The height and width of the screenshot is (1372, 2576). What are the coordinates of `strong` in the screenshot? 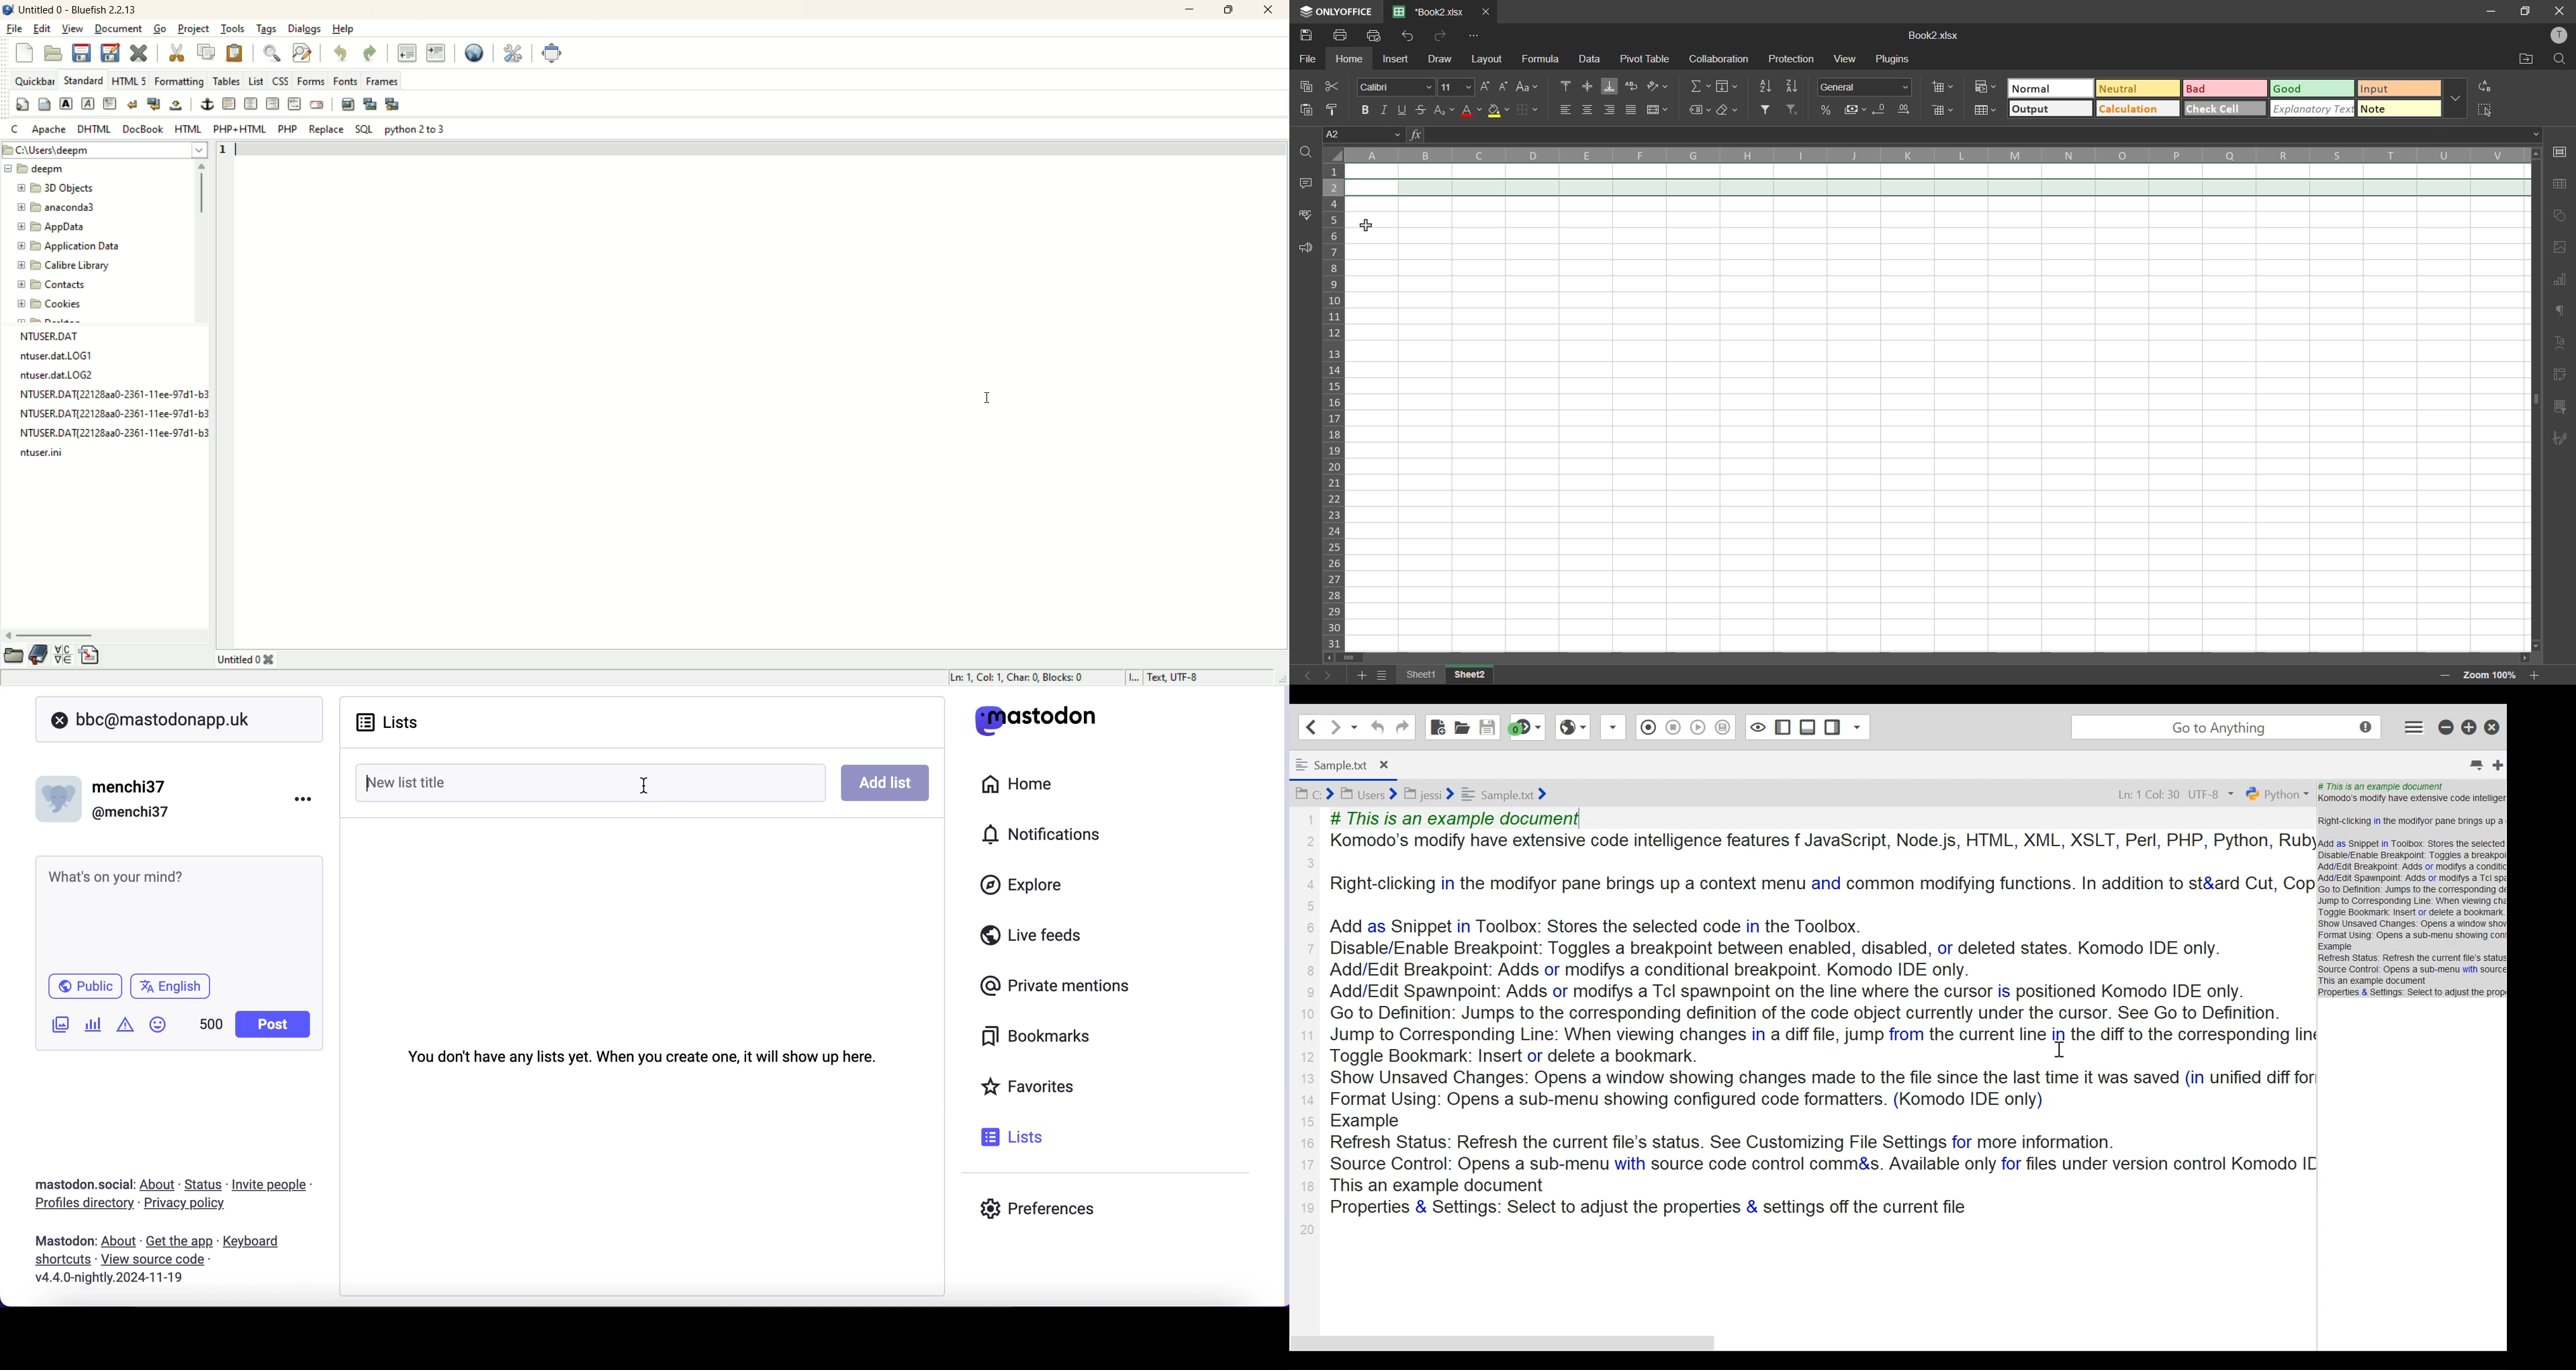 It's located at (65, 104).